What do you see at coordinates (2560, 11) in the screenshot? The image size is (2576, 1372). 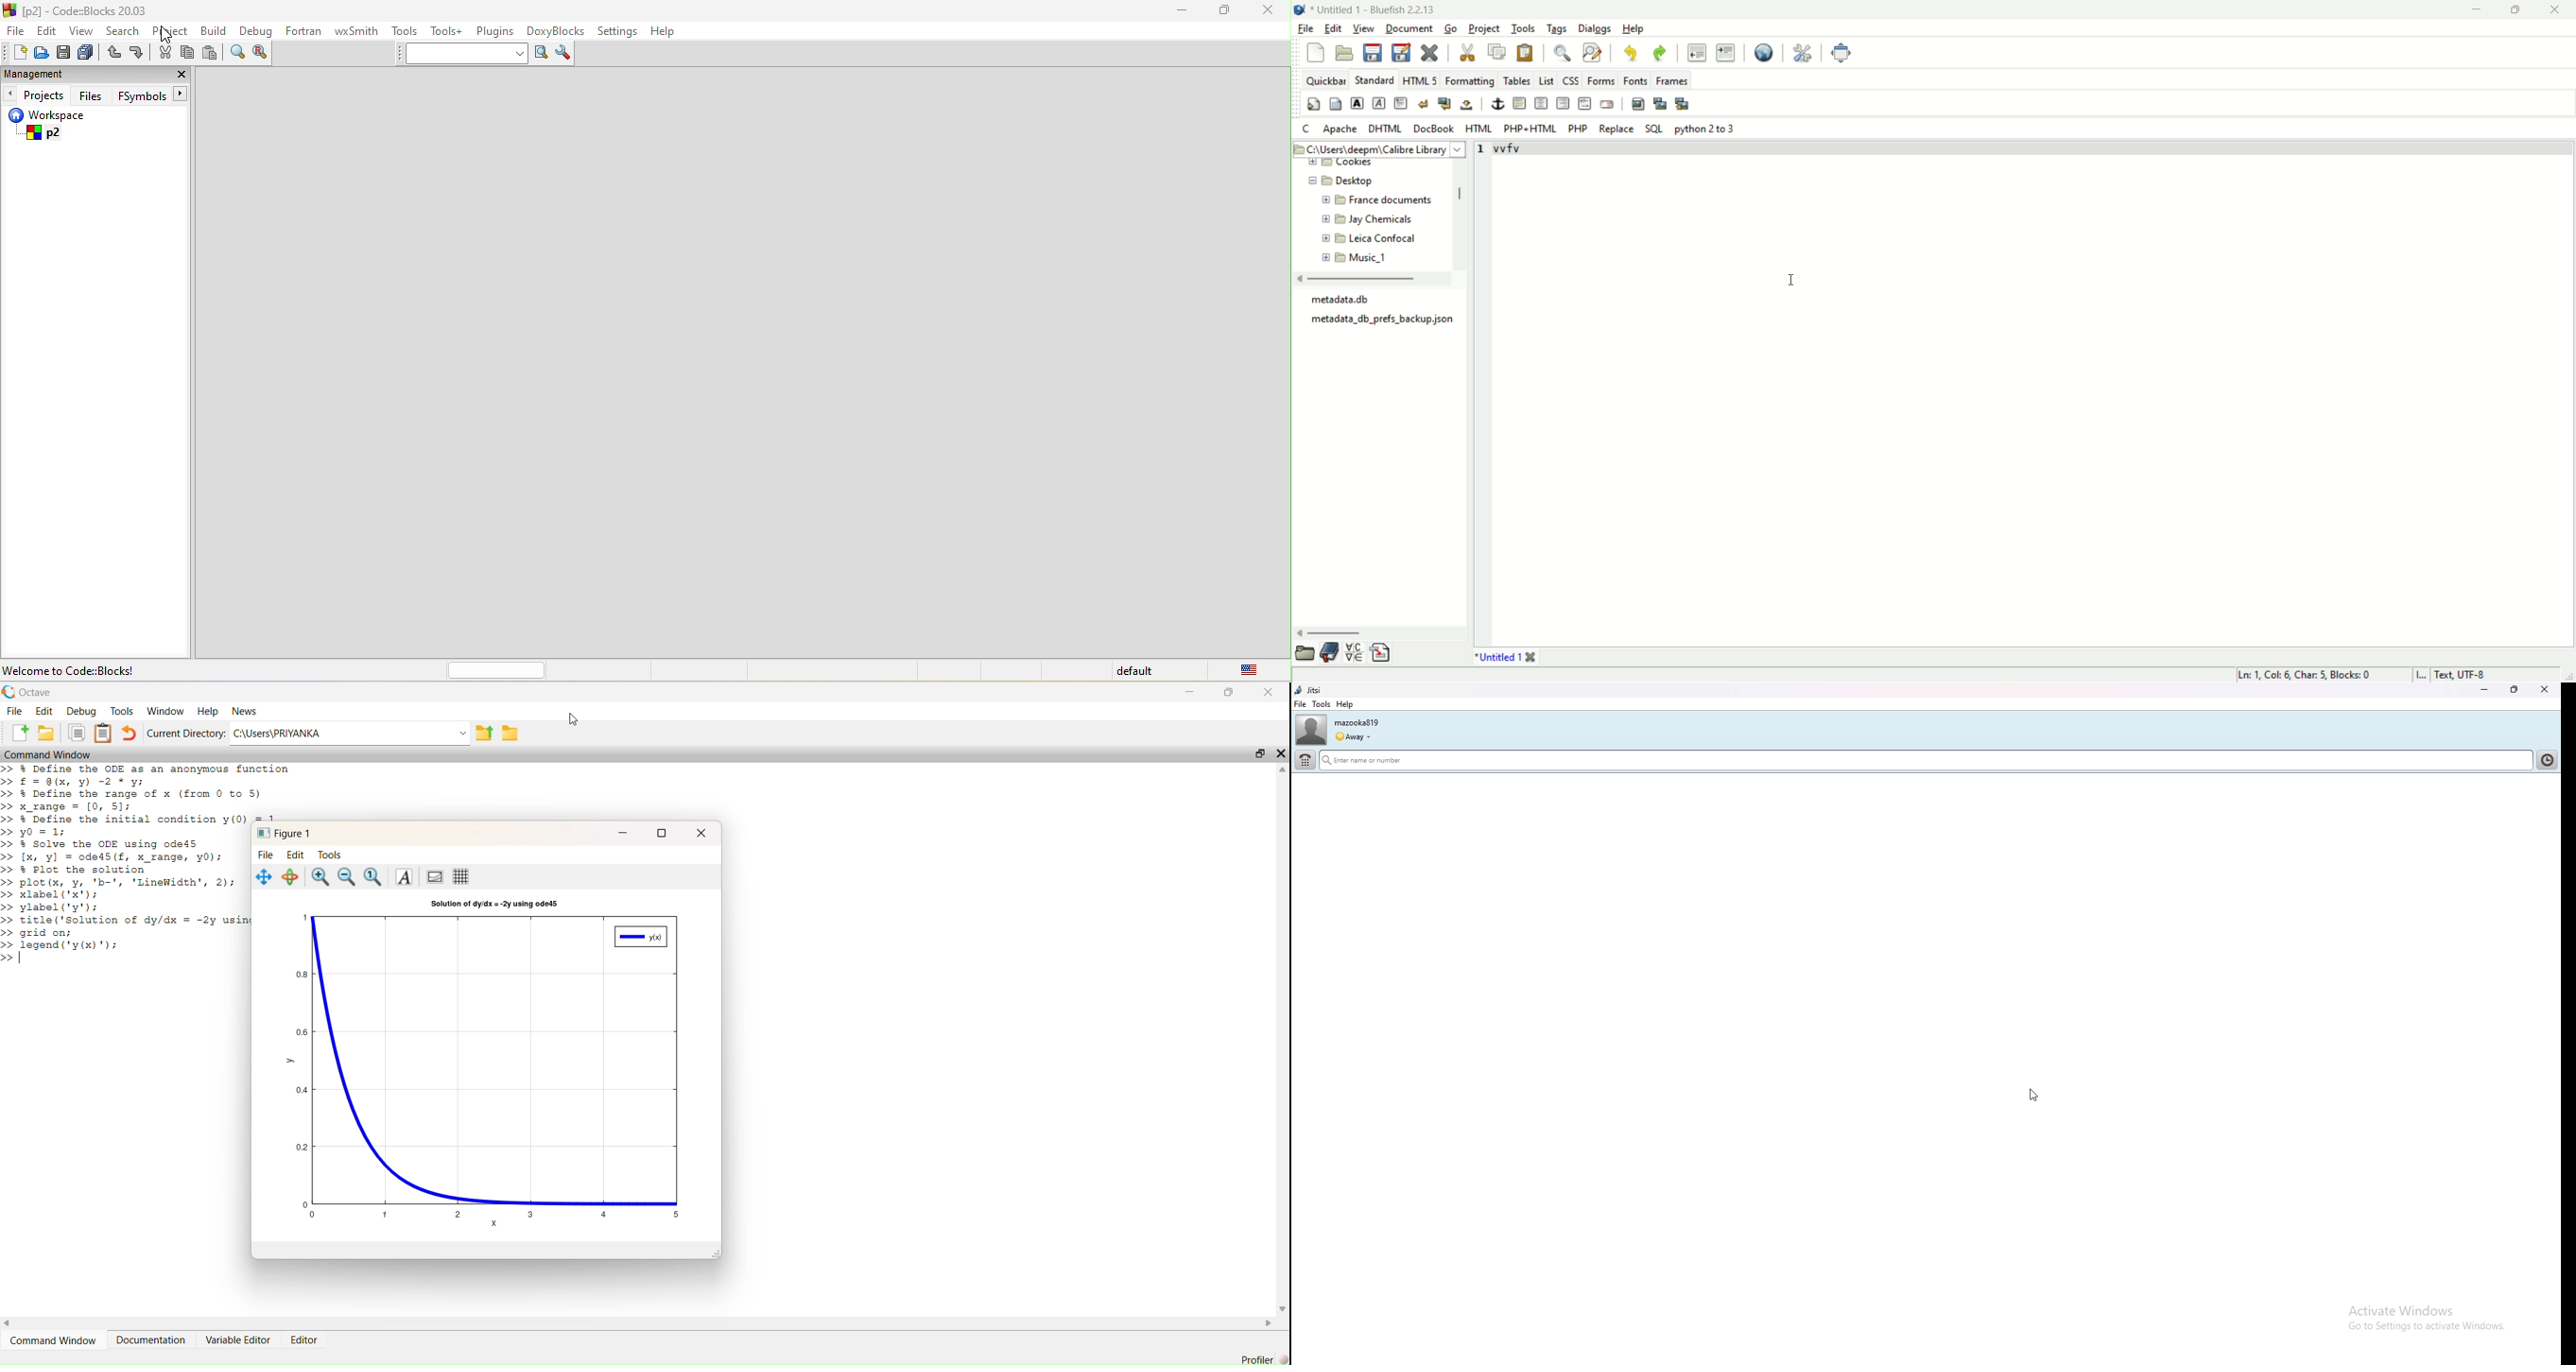 I see `close` at bounding box center [2560, 11].